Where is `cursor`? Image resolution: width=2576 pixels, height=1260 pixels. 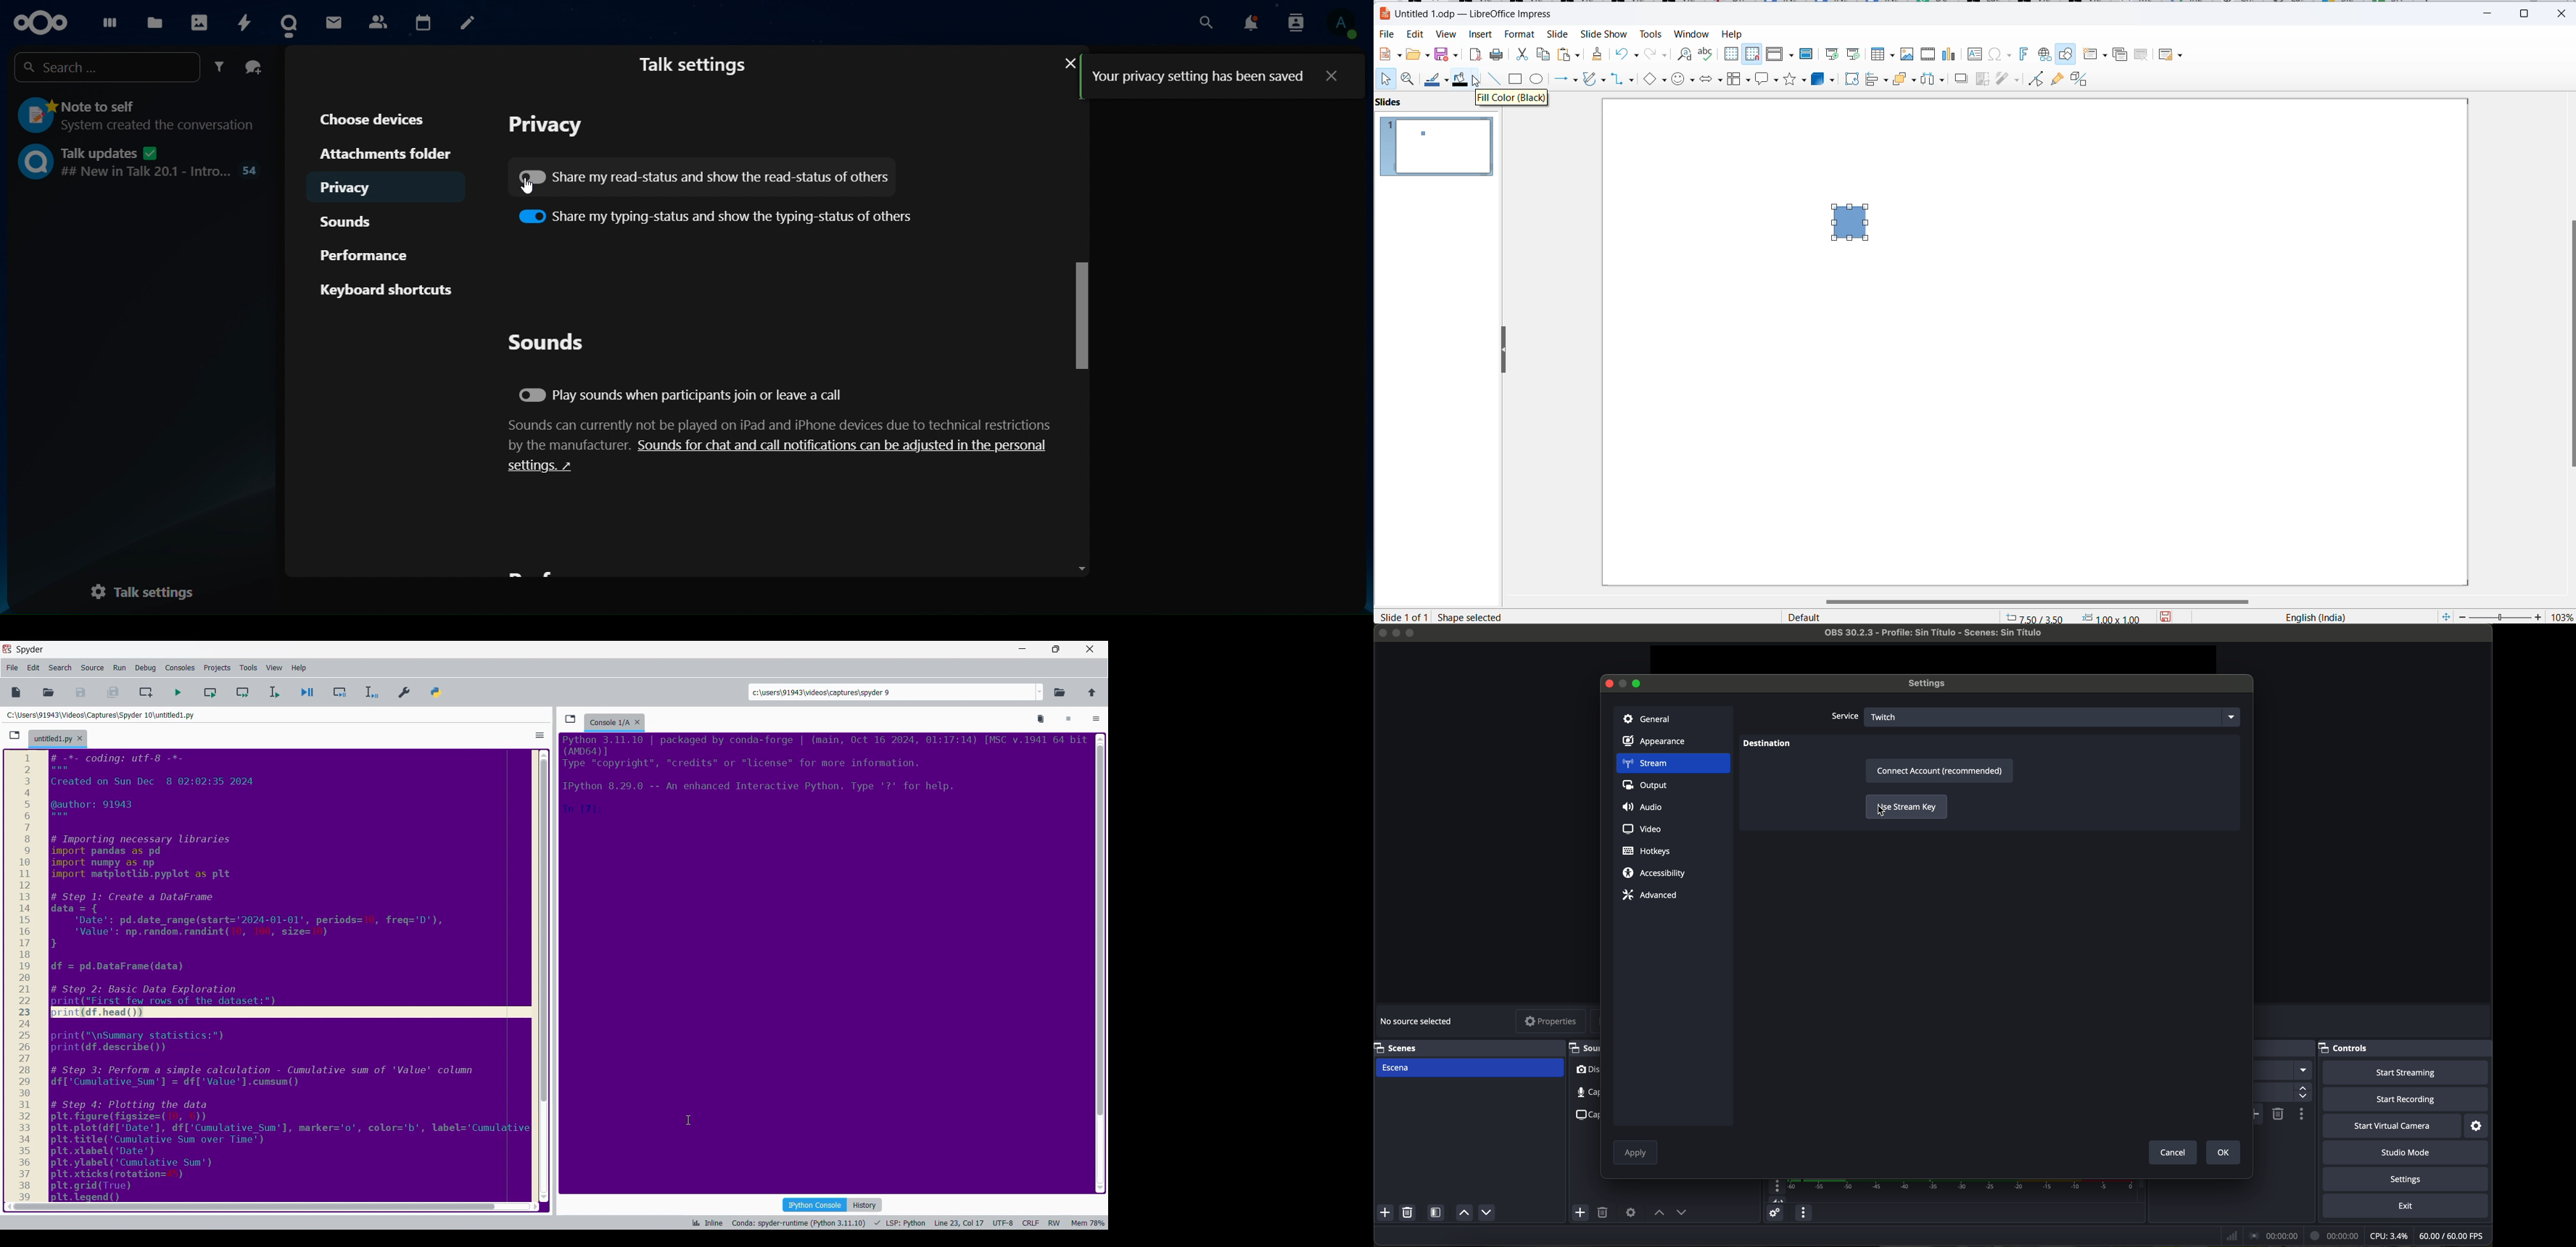
cursor is located at coordinates (1477, 84).